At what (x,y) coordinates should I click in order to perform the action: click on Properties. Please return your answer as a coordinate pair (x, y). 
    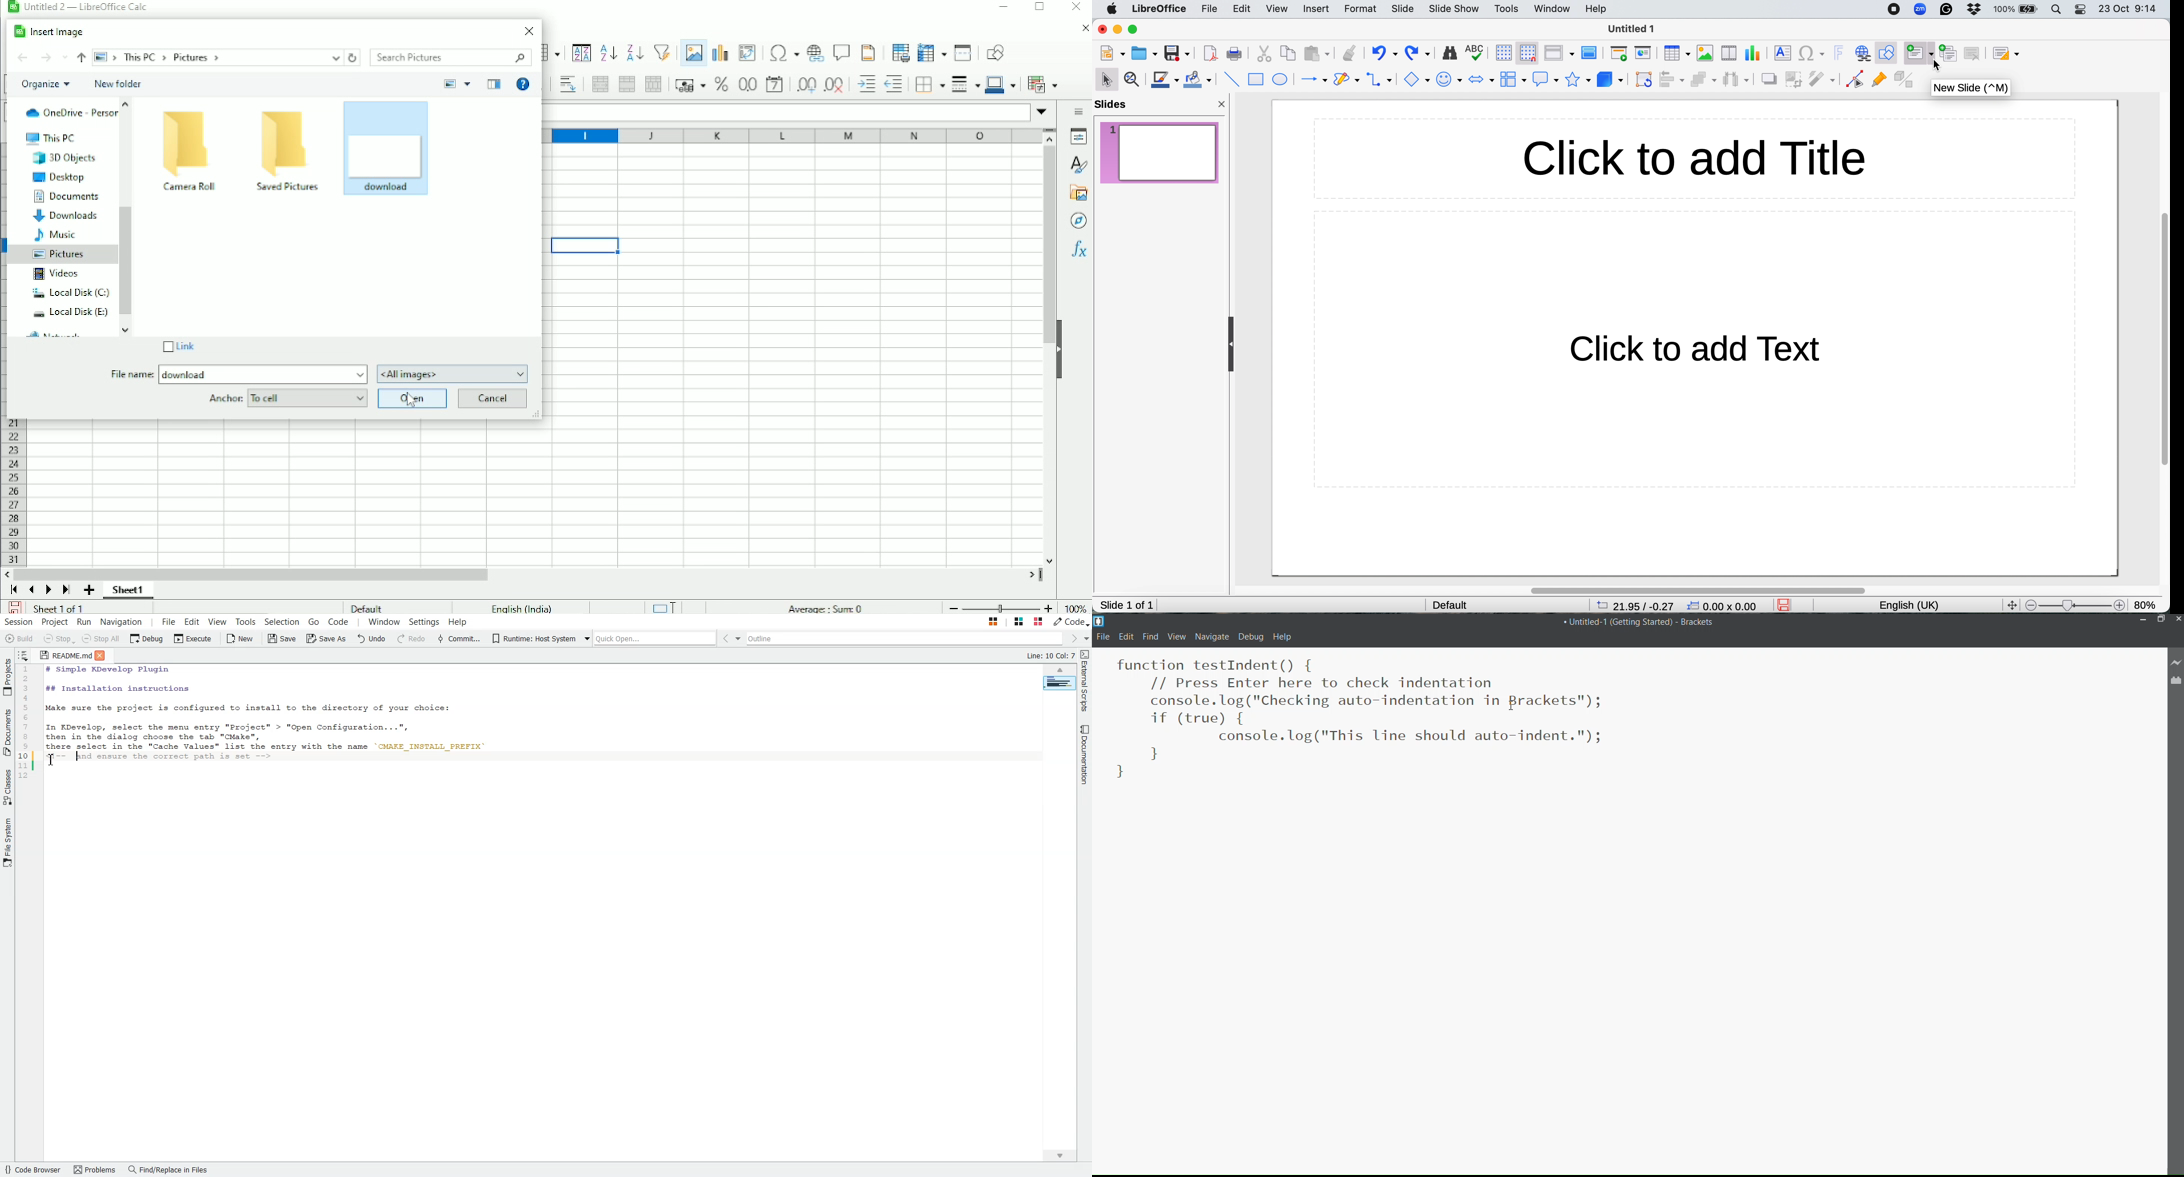
    Looking at the image, I should click on (1078, 139).